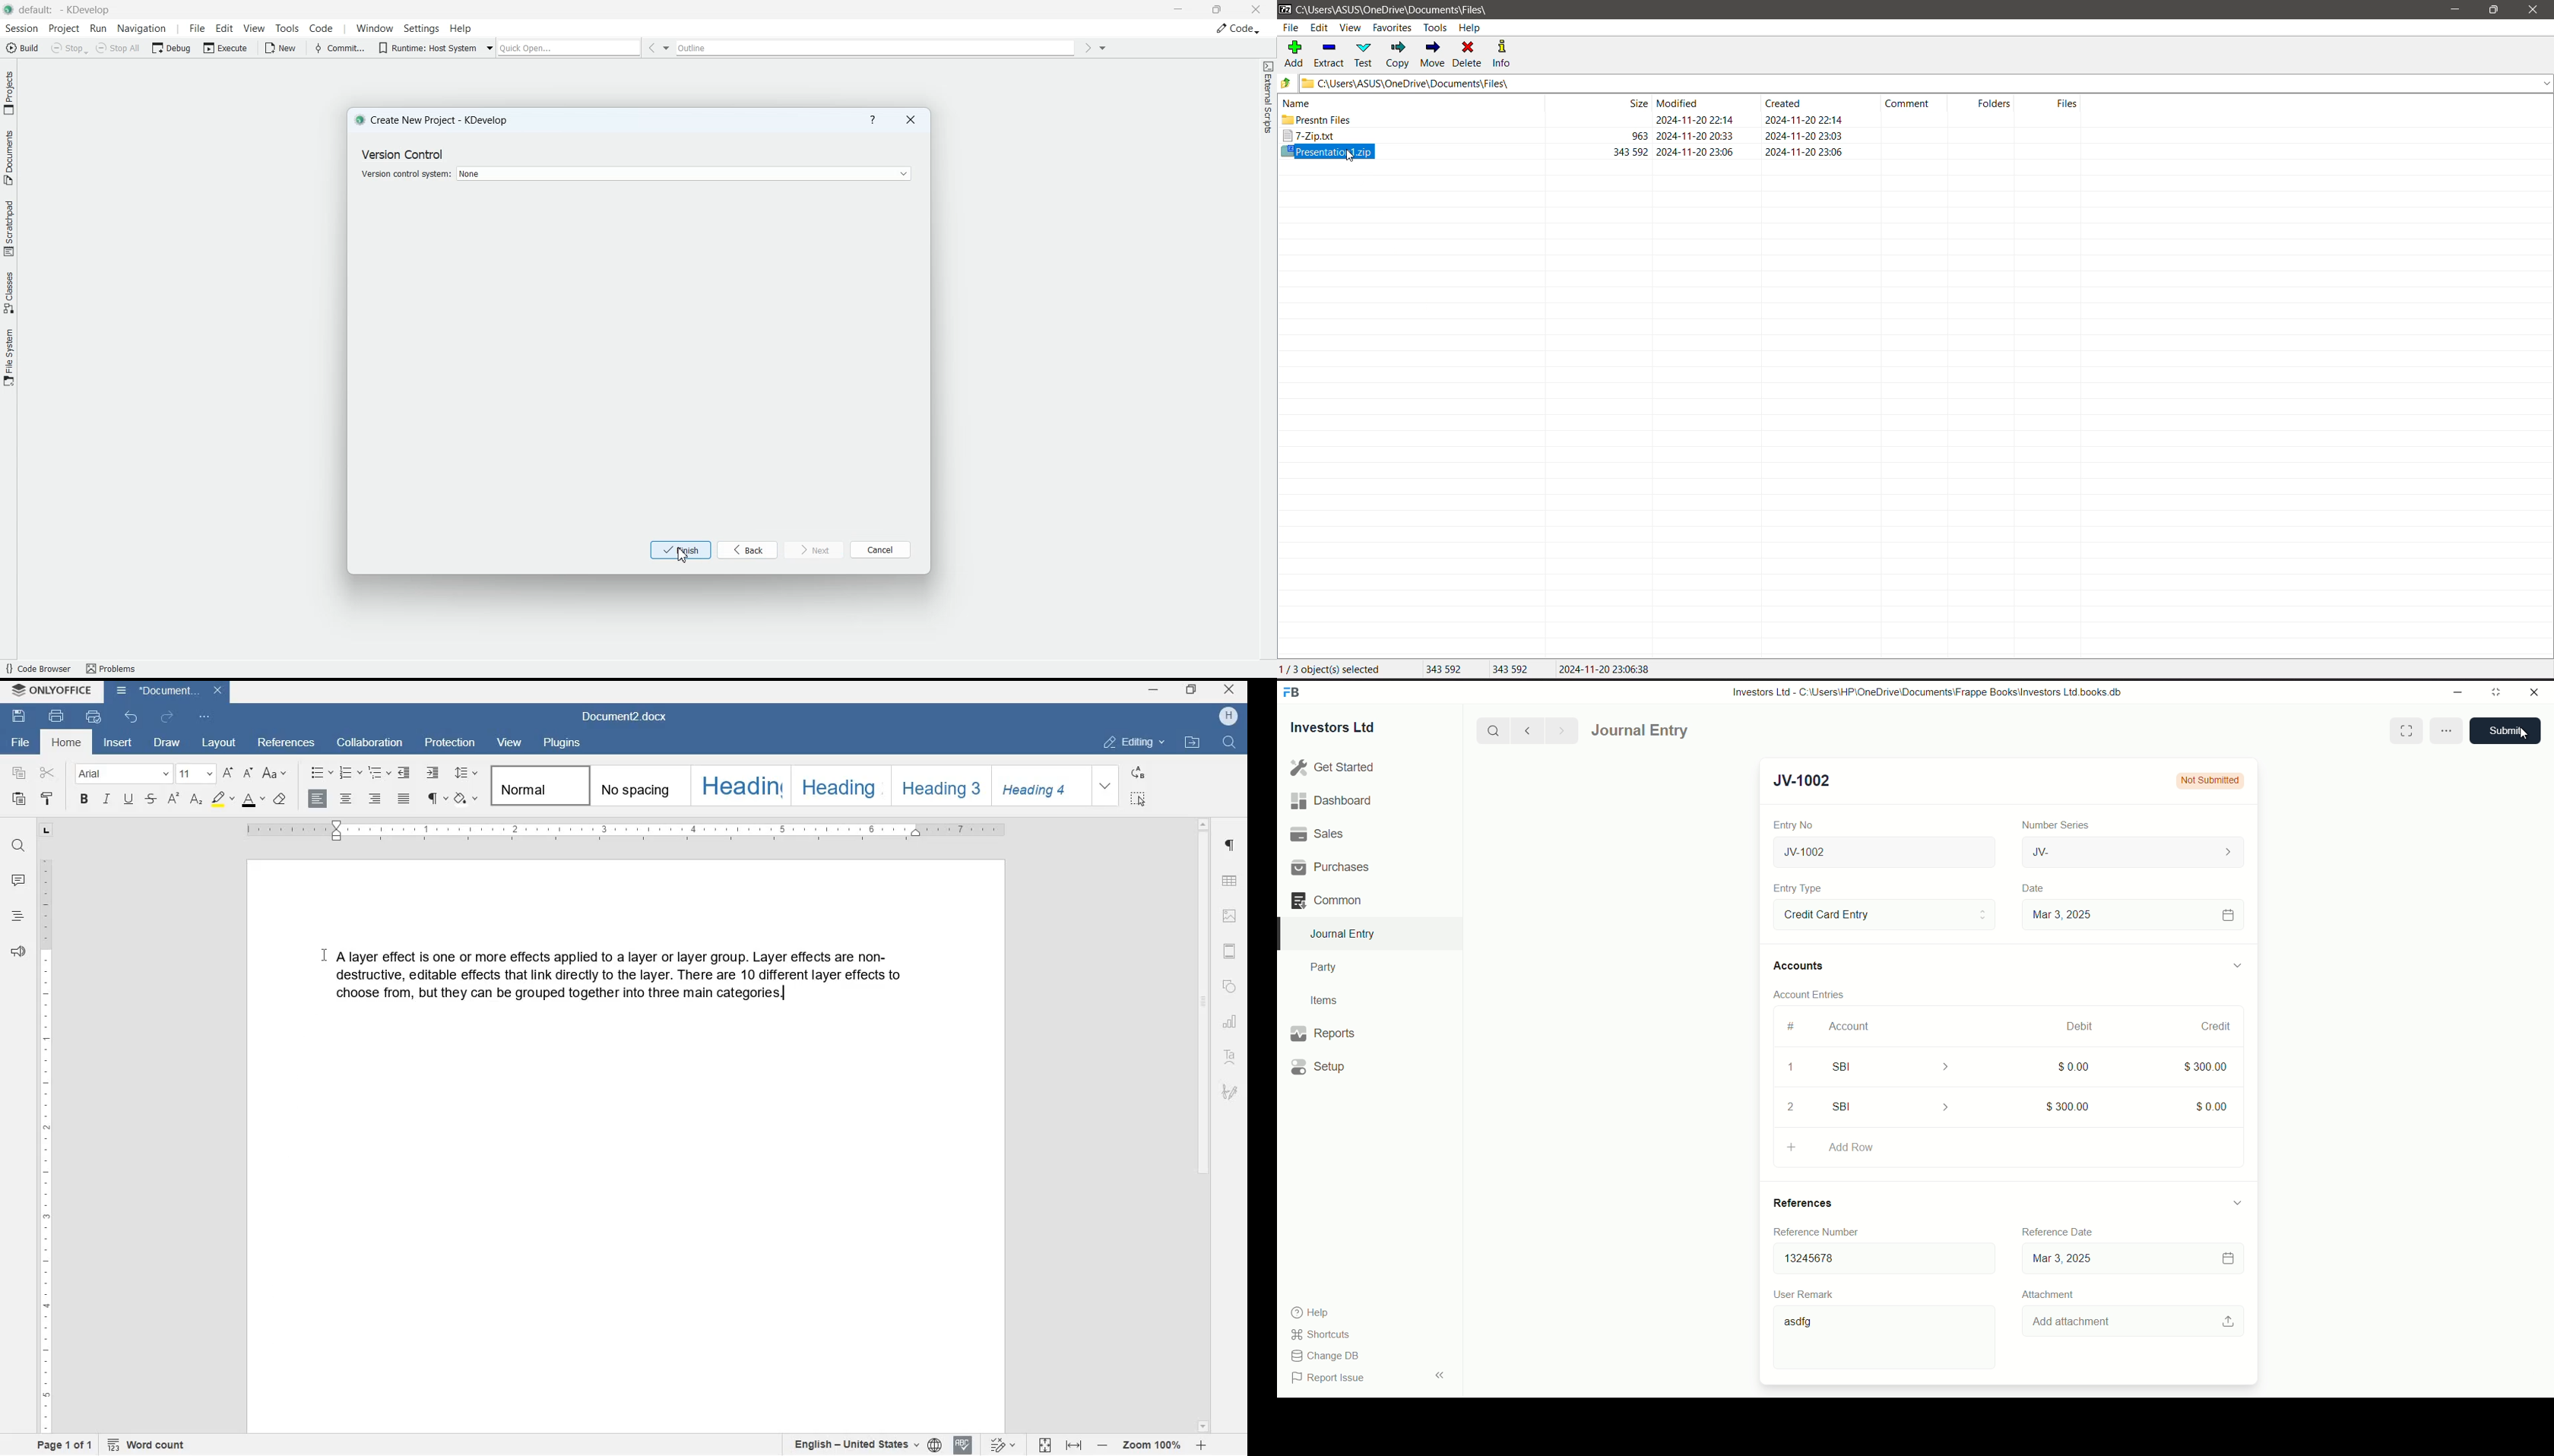 The width and height of the screenshot is (2576, 1456). Describe the element at coordinates (19, 717) in the screenshot. I see `save` at that location.